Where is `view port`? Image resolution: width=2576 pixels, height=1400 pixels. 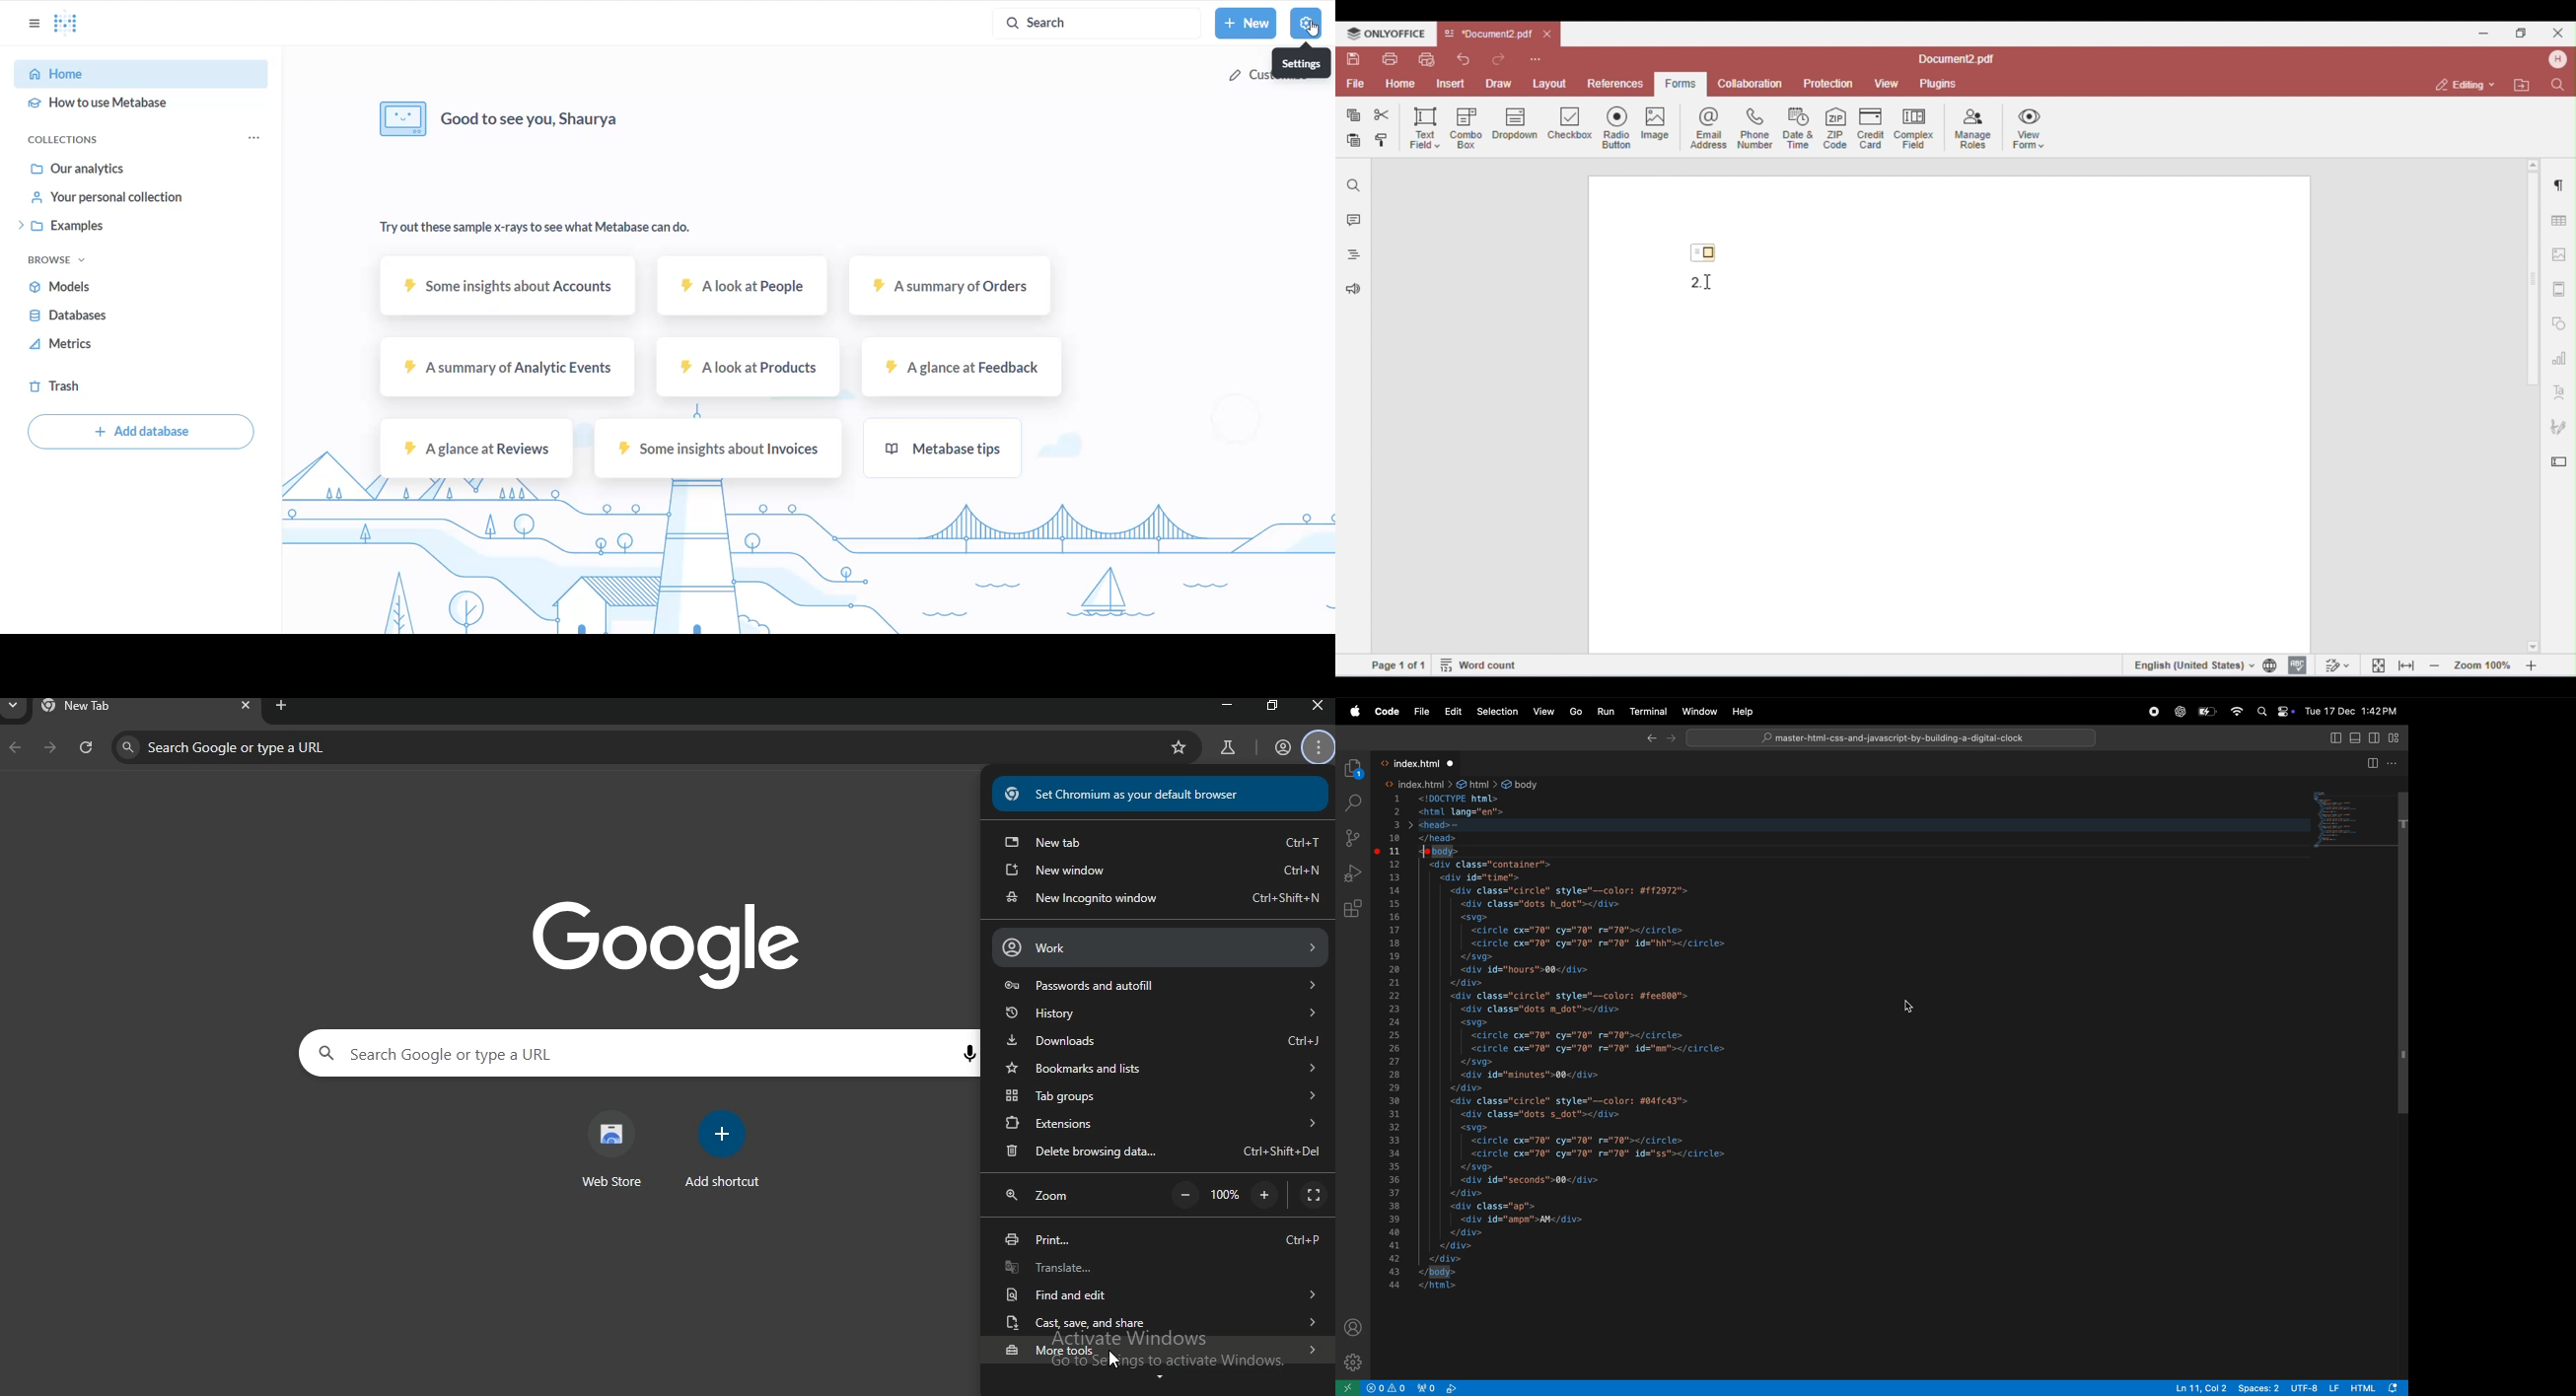 view port is located at coordinates (1440, 1387).